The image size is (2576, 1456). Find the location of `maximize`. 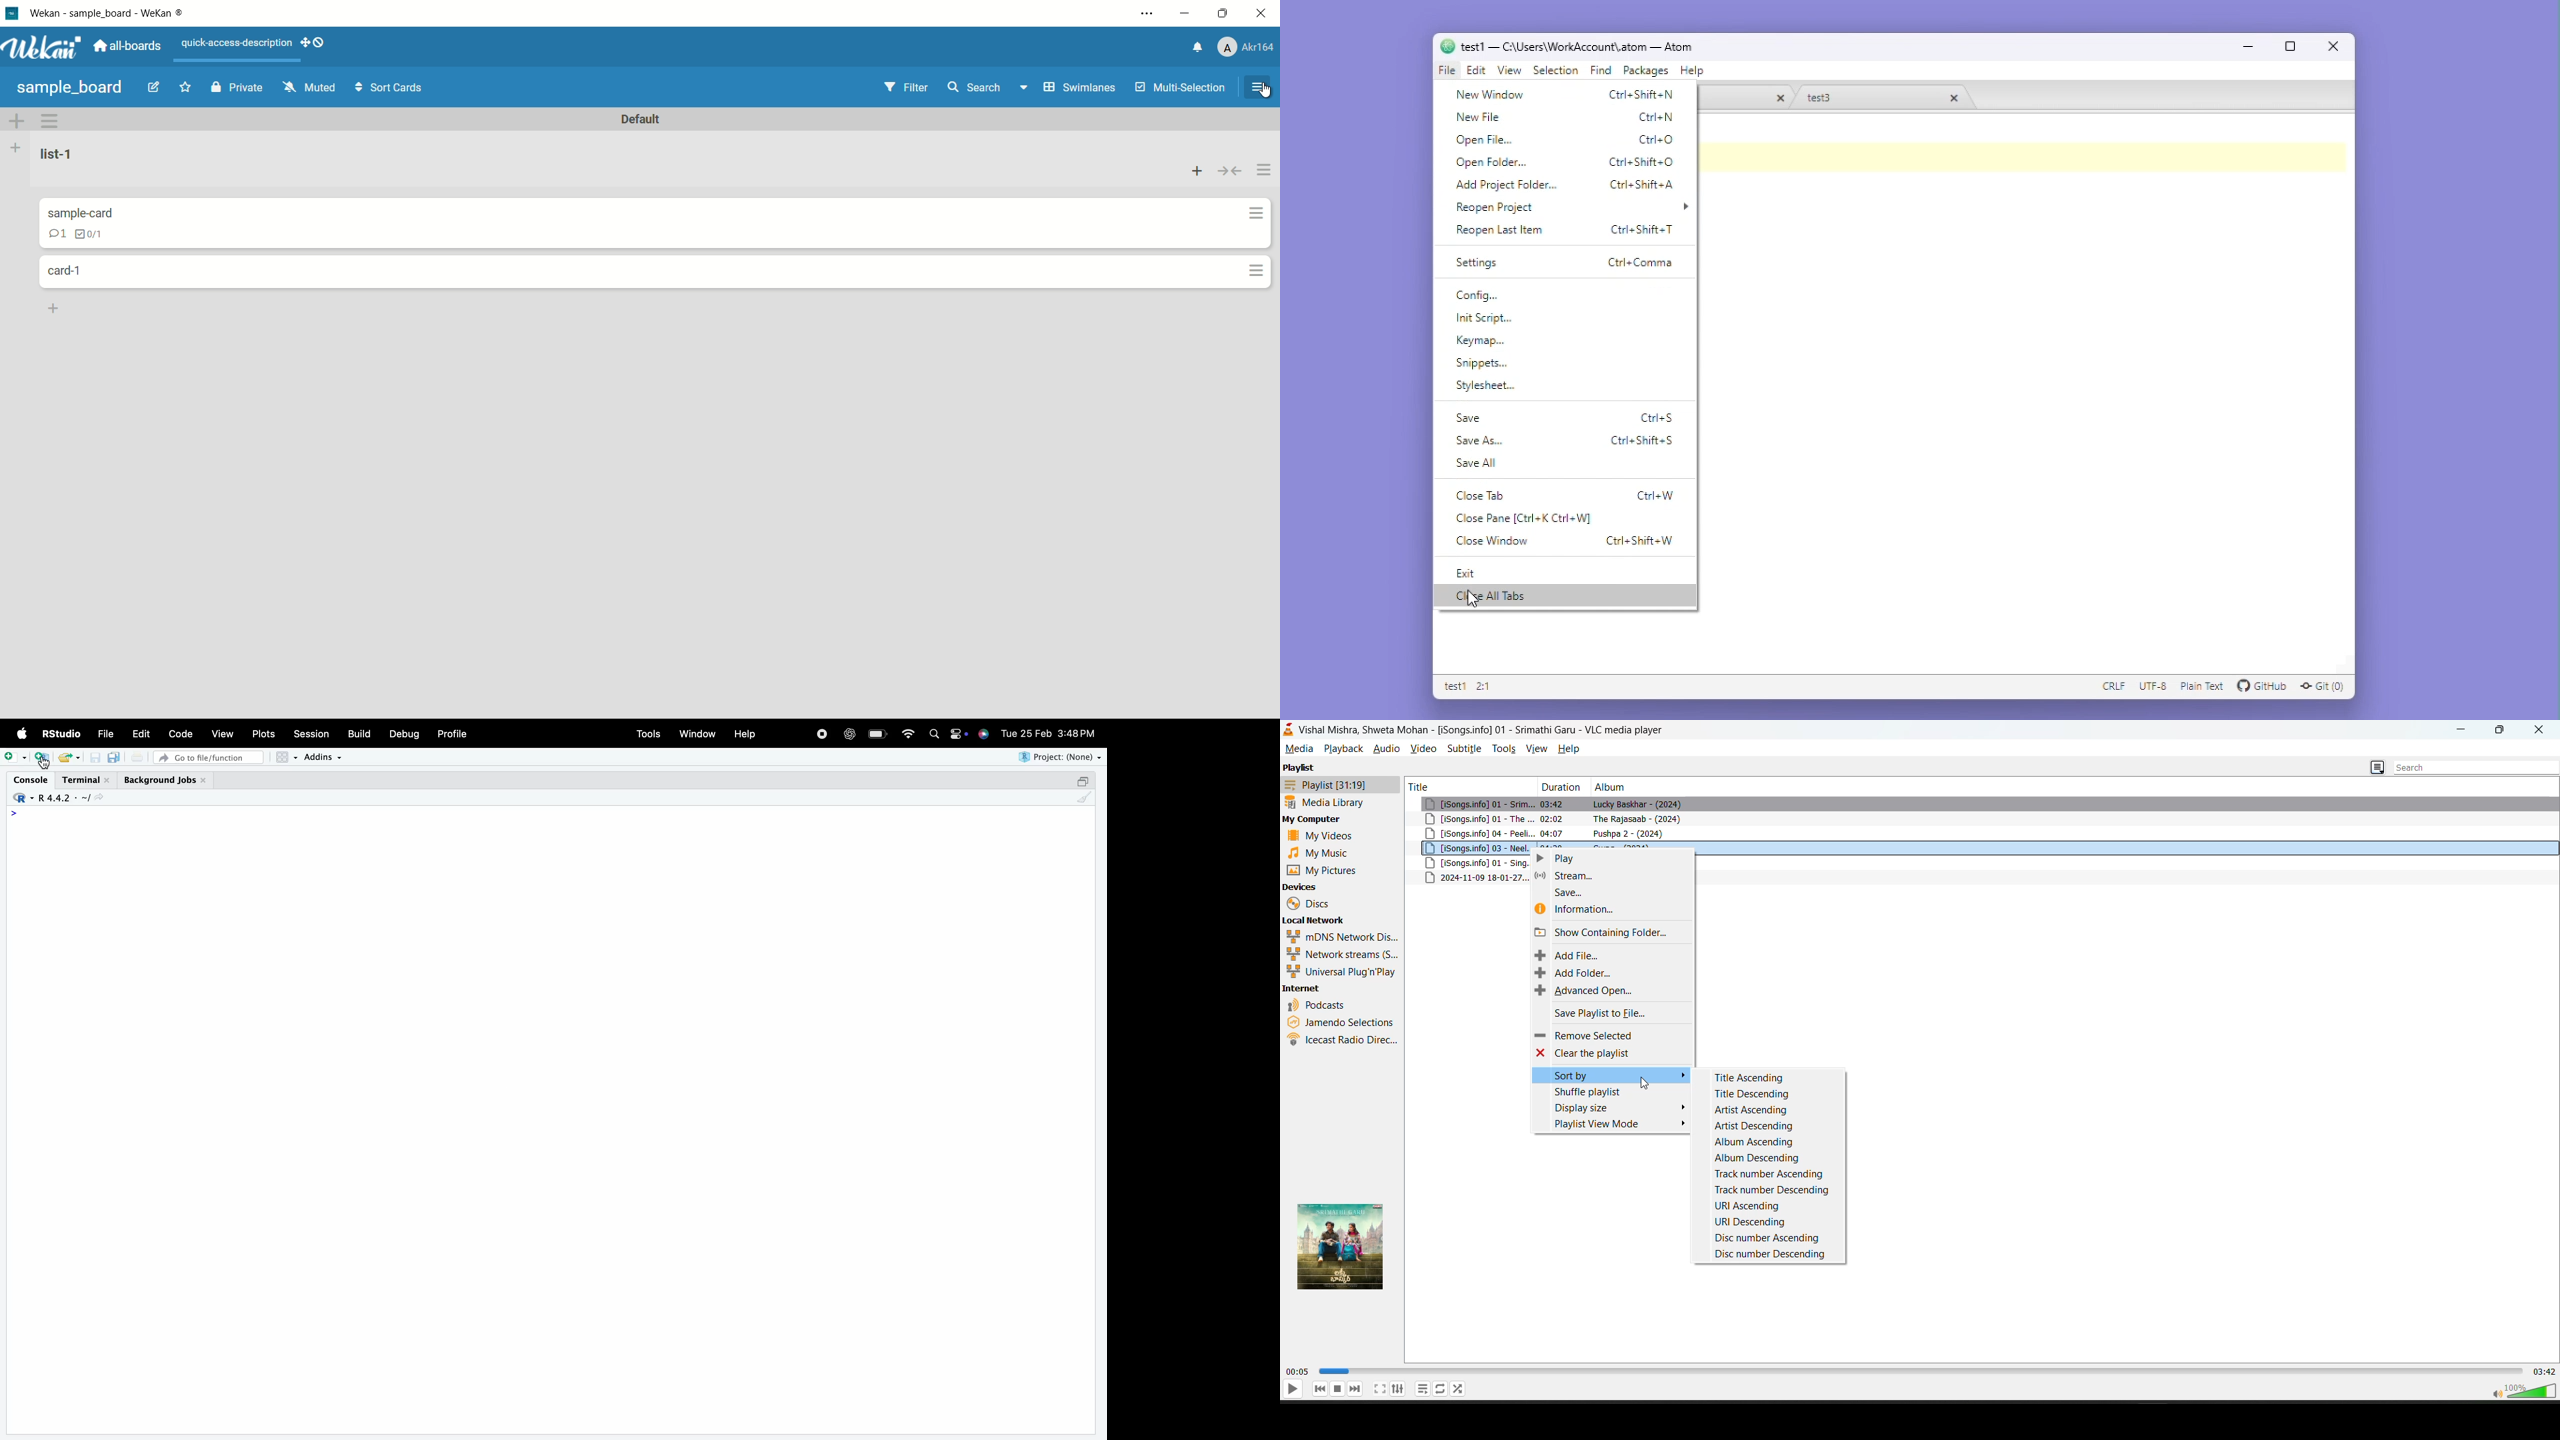

maximize is located at coordinates (1082, 781).